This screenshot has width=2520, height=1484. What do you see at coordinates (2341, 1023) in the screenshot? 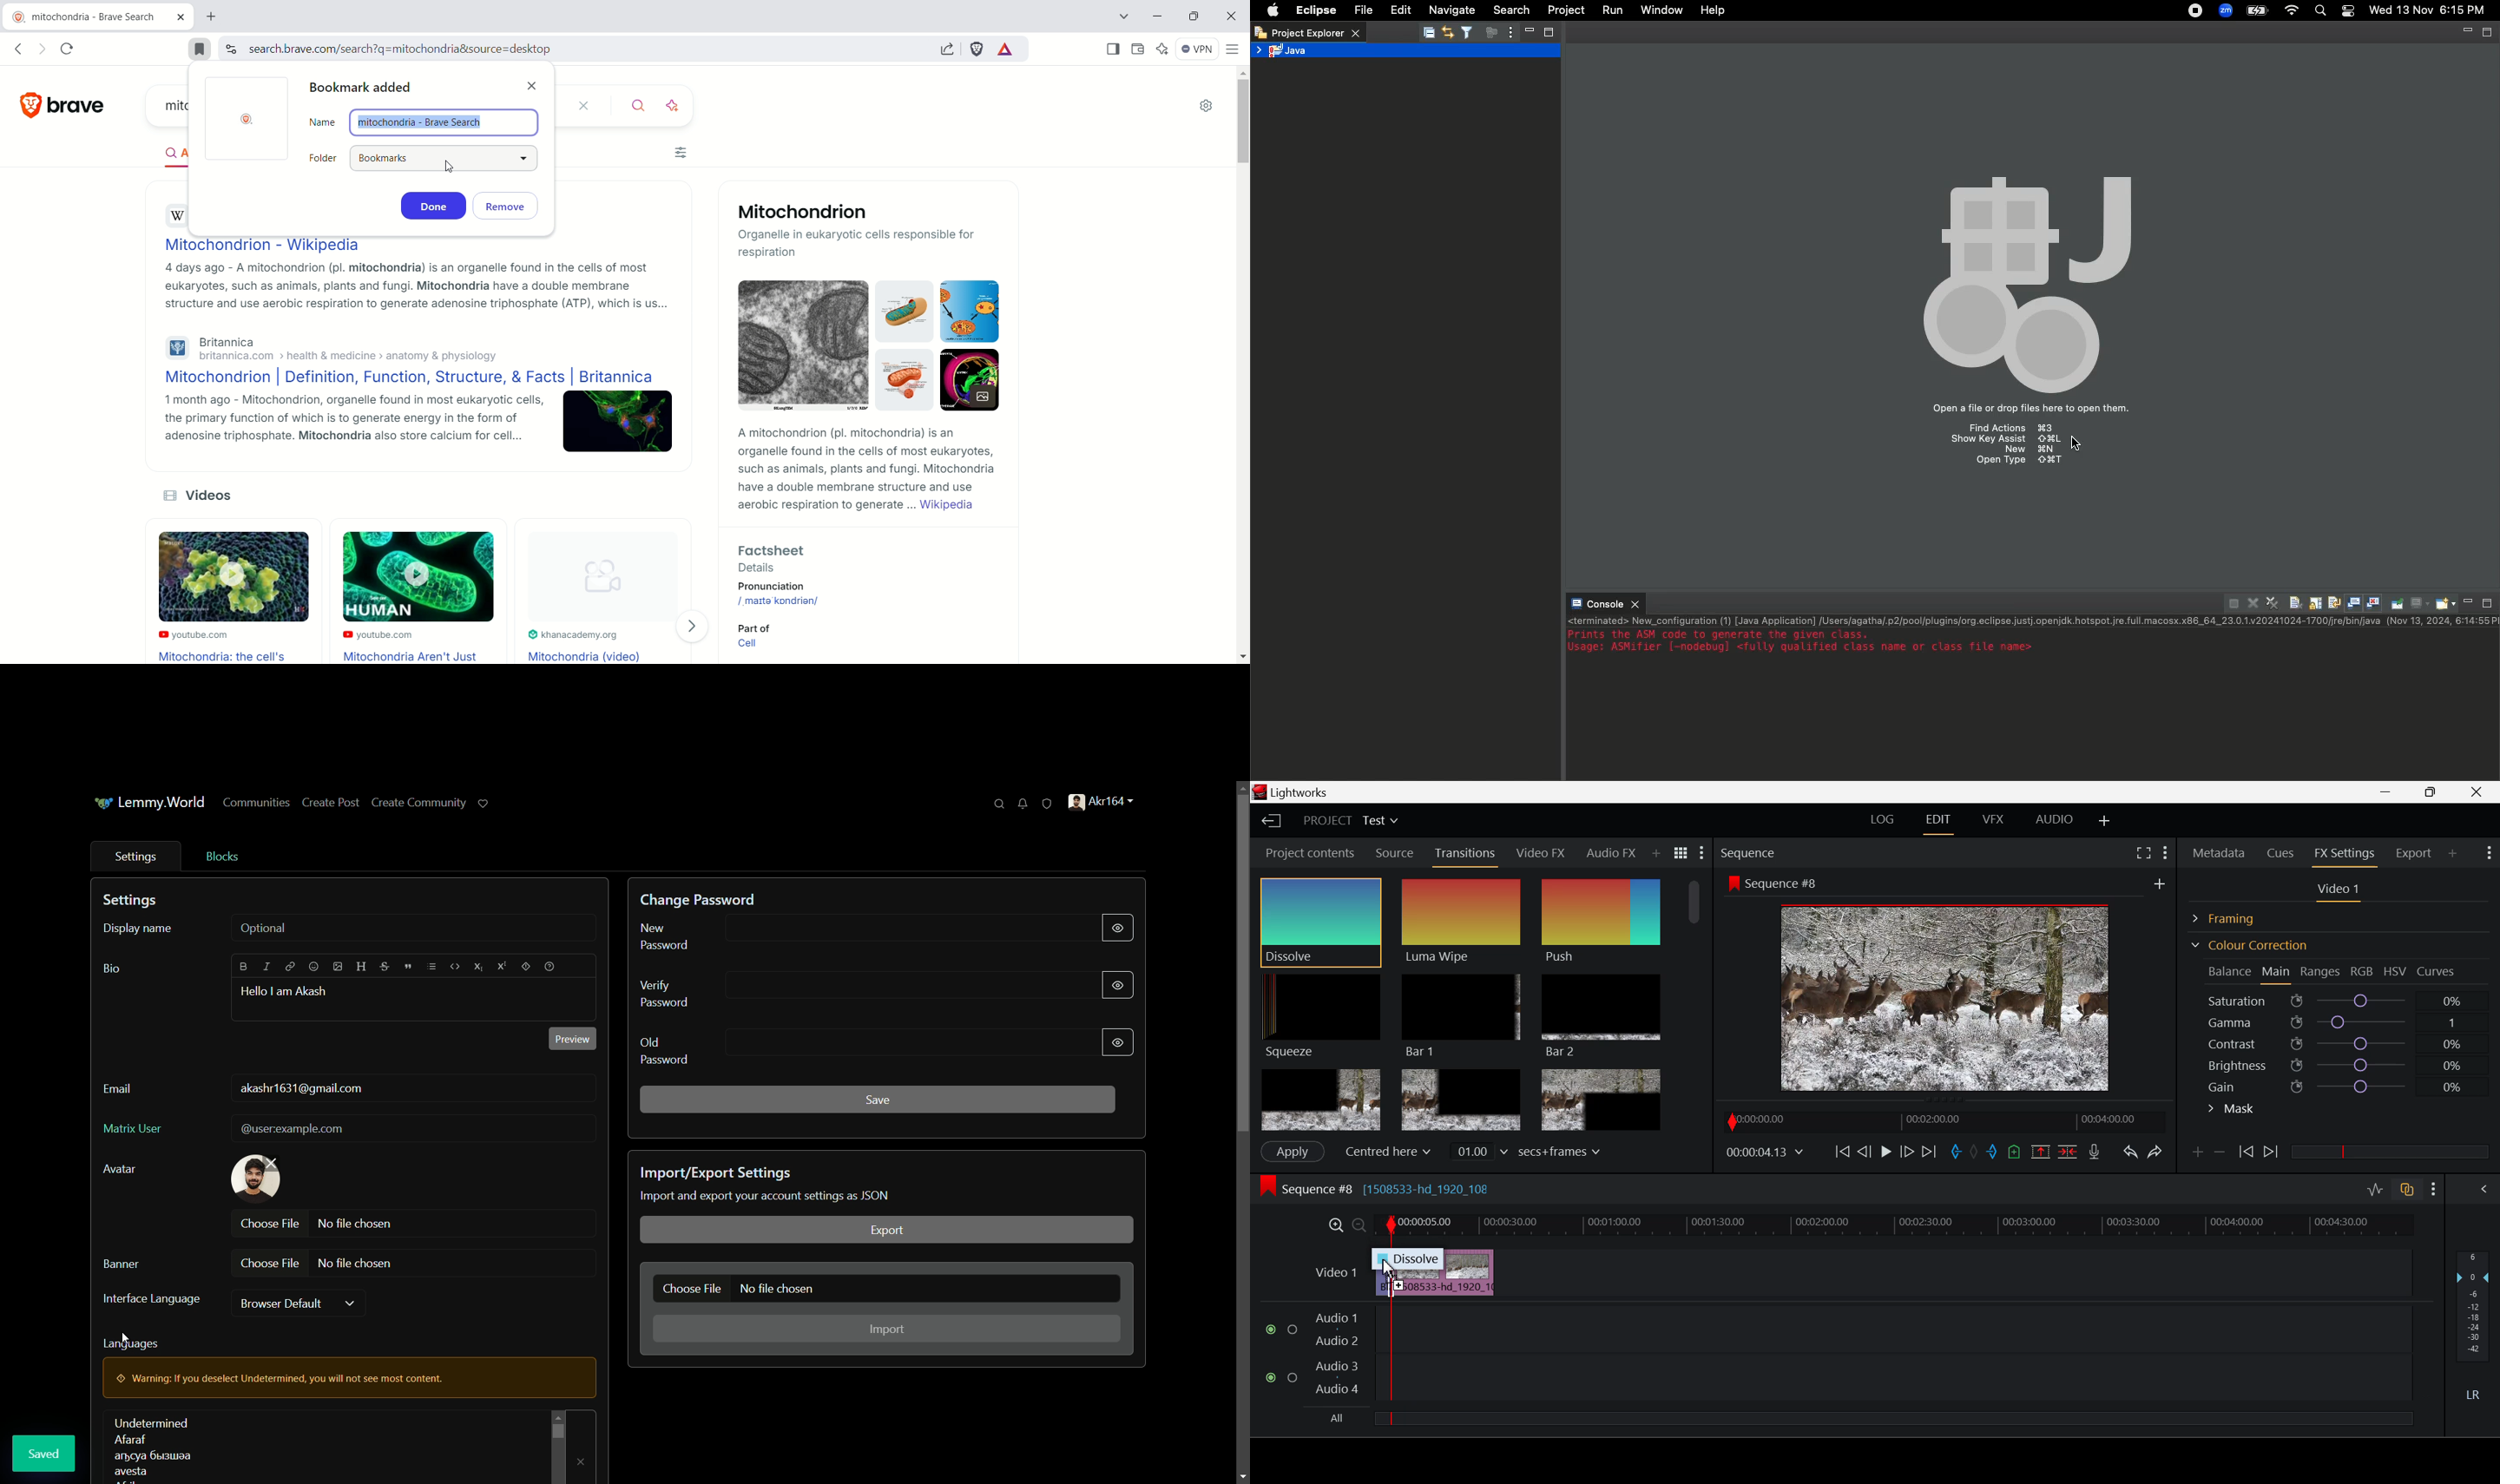
I see `Gamma` at bounding box center [2341, 1023].